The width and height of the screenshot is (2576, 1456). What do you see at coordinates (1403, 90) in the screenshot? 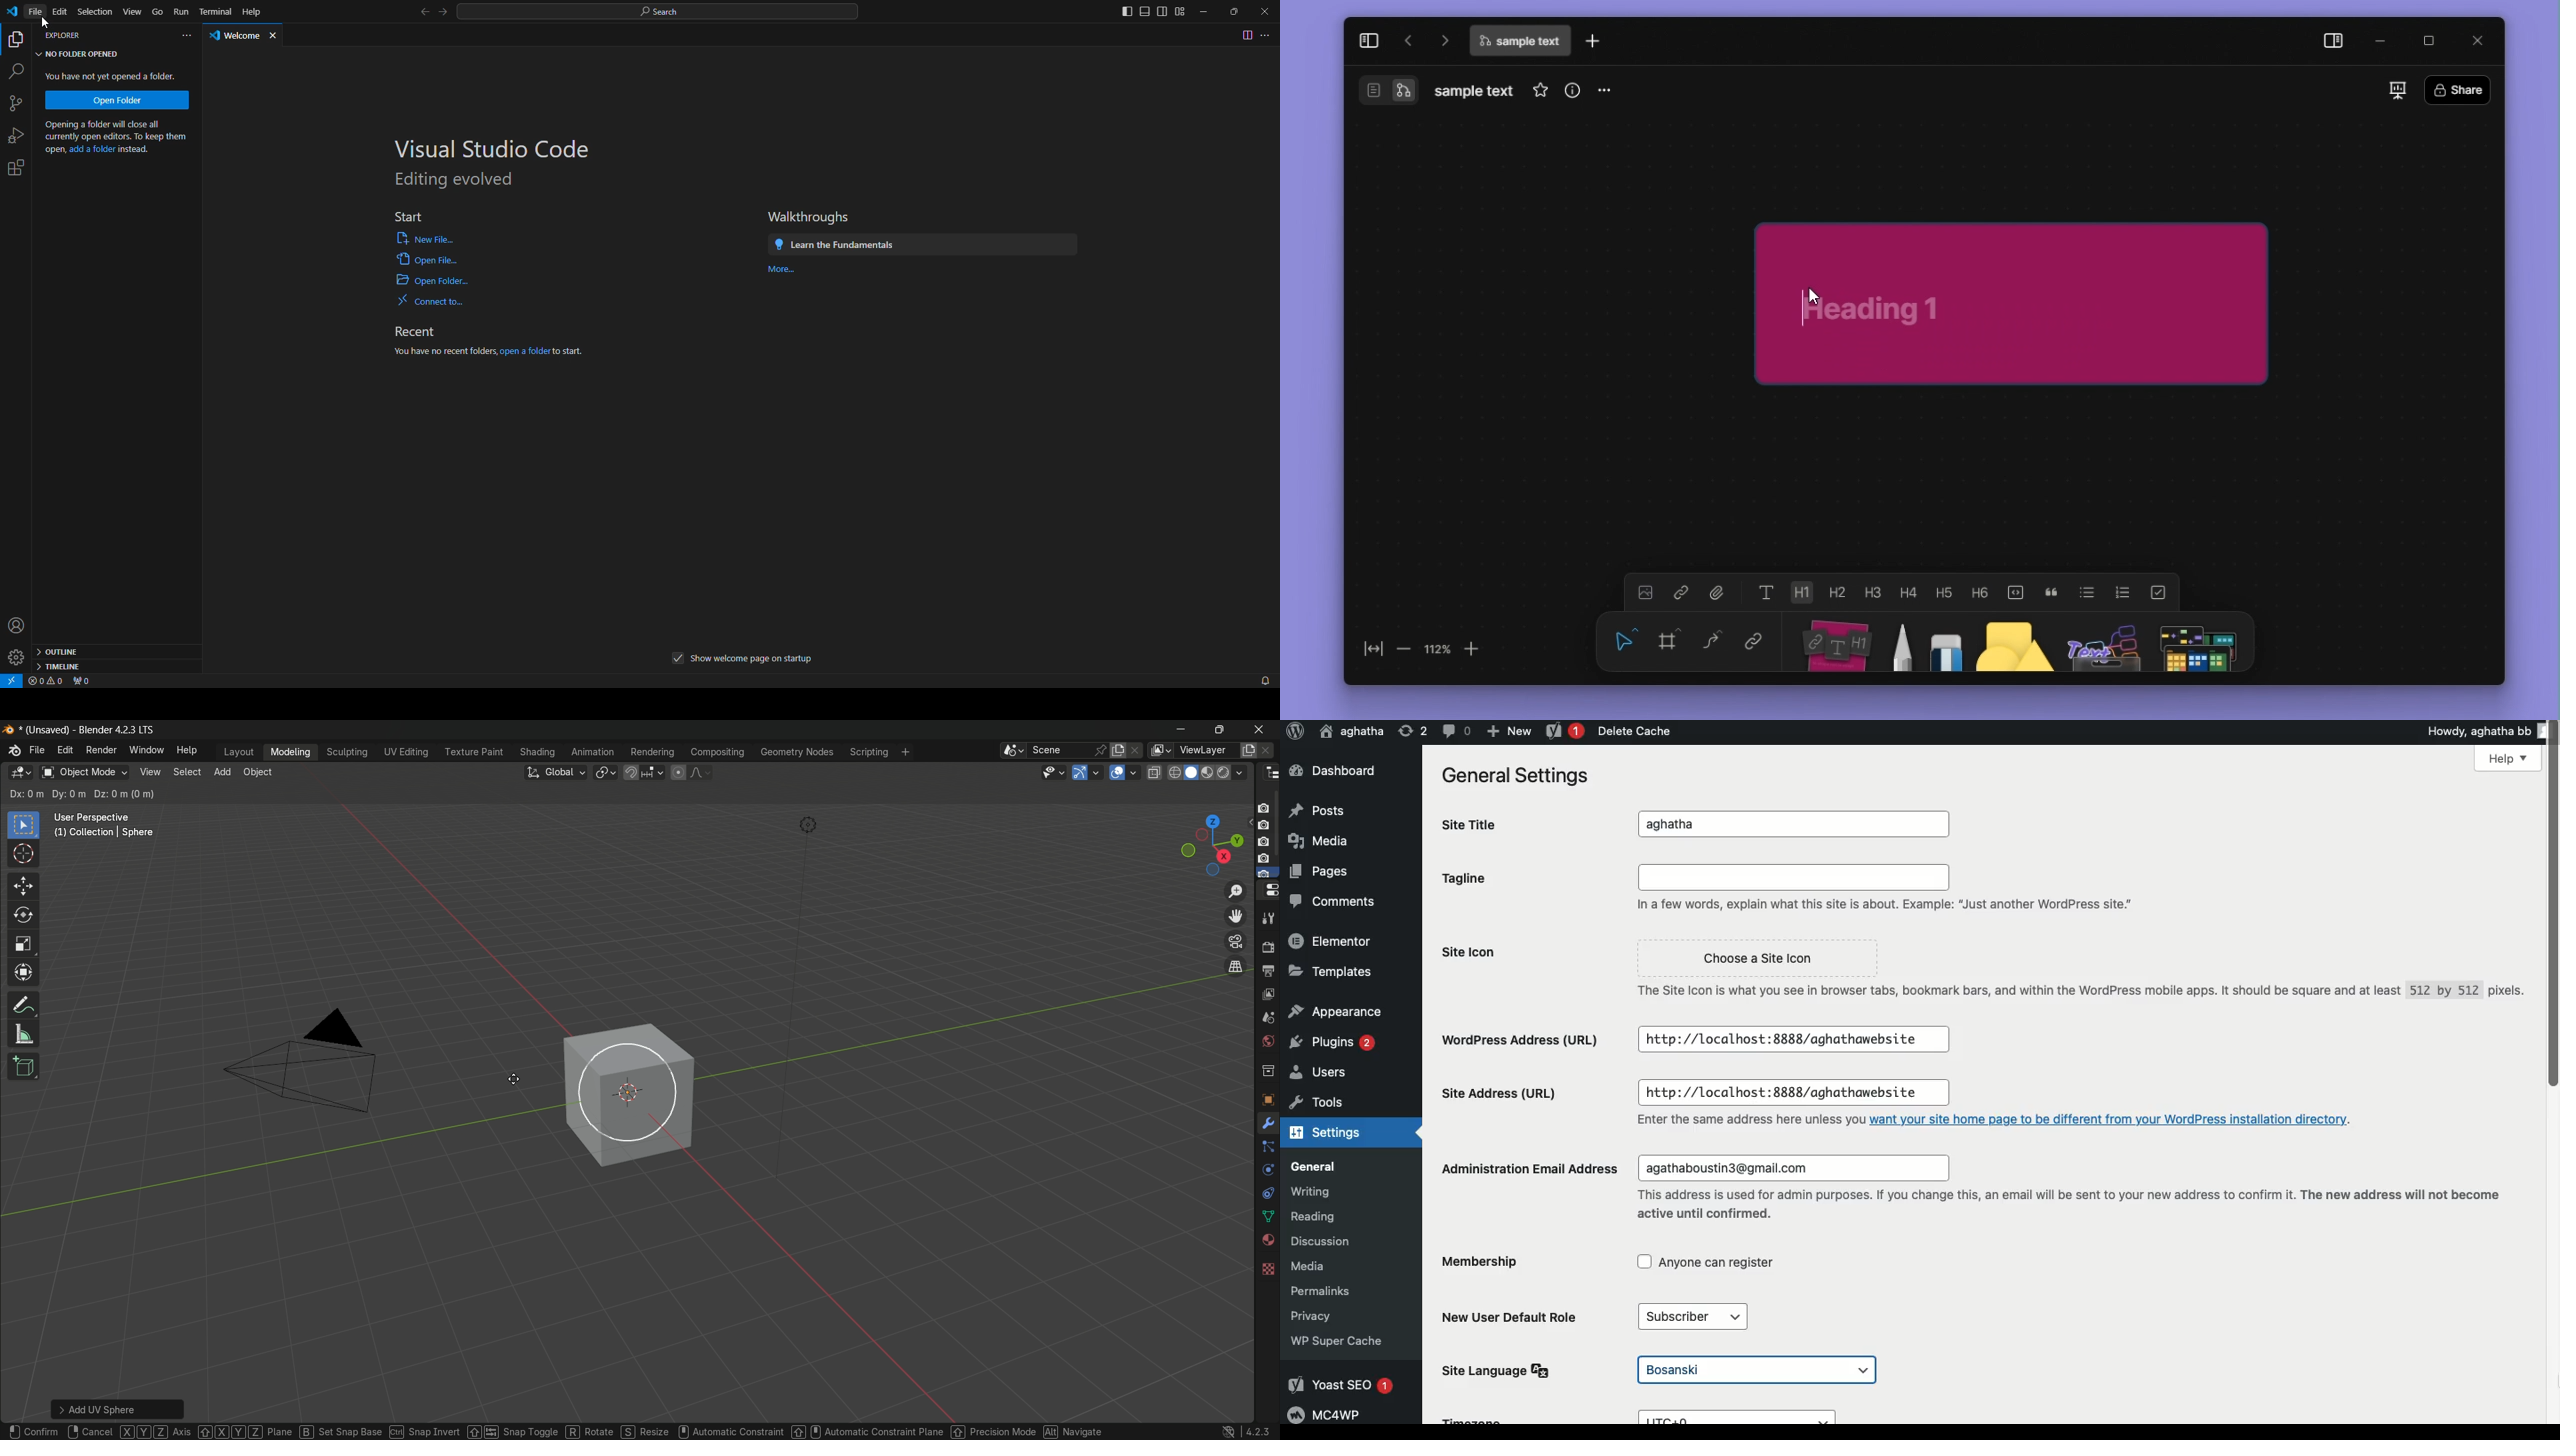
I see `switch` at bounding box center [1403, 90].